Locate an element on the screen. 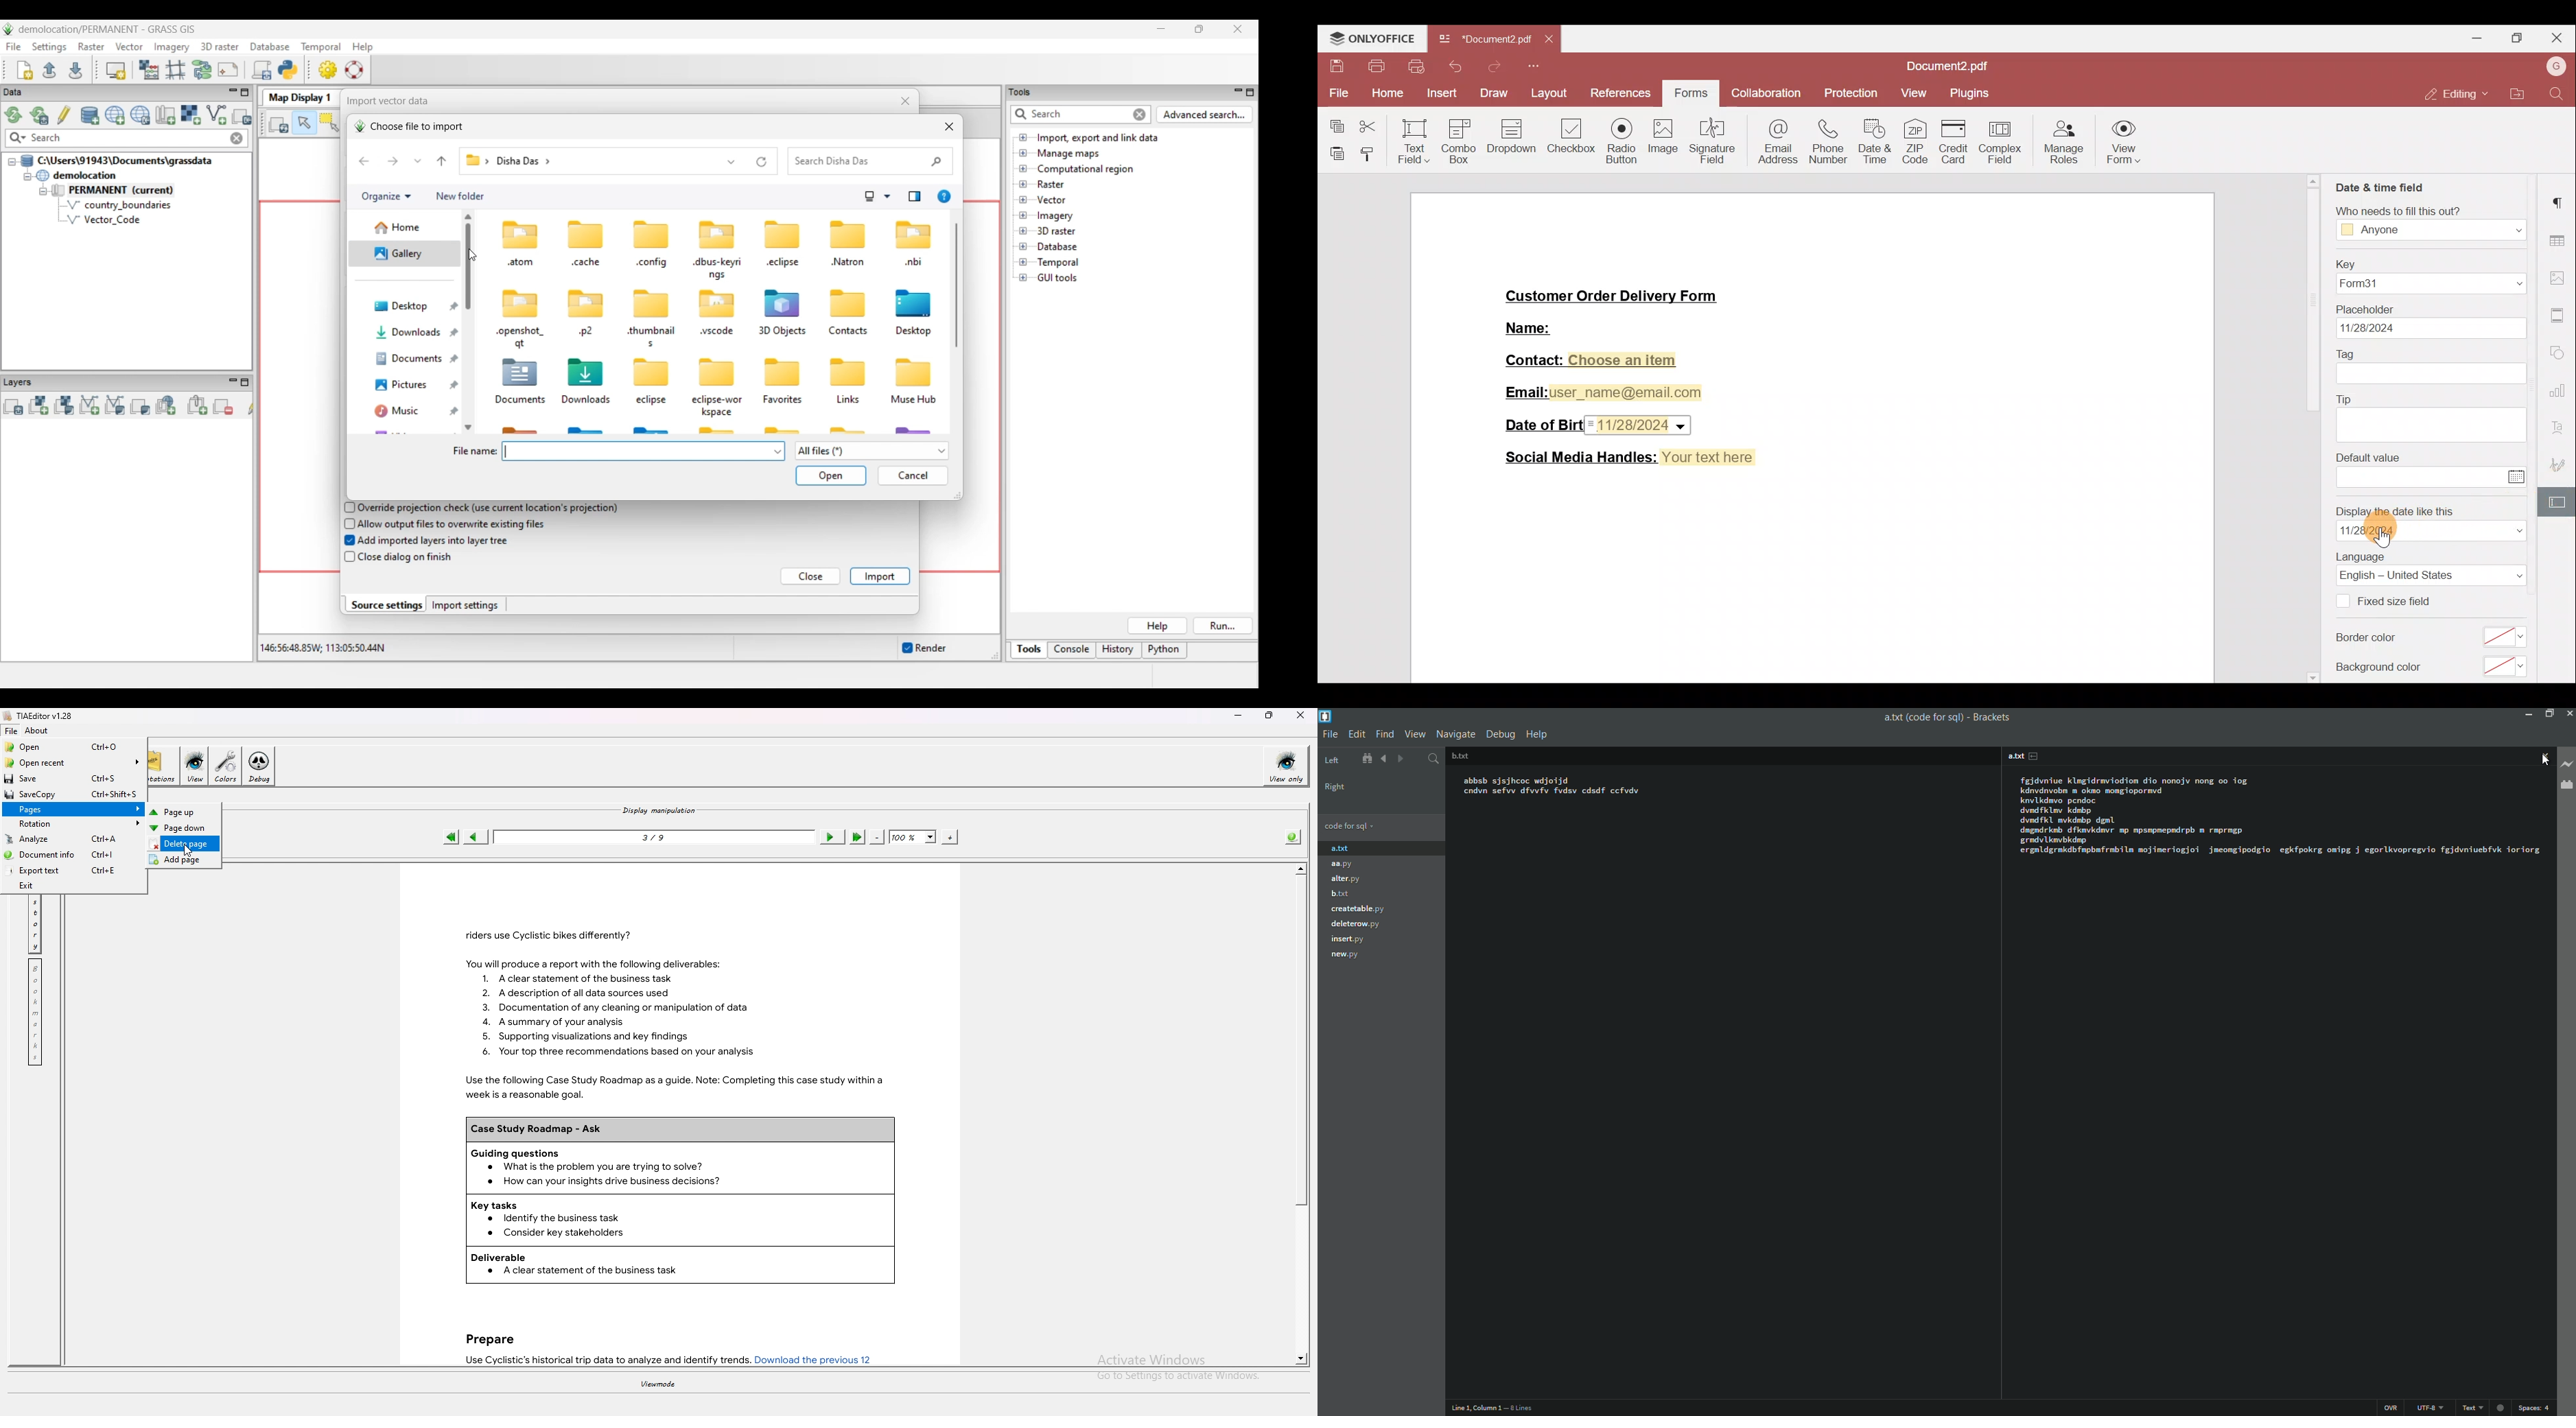 The image size is (2576, 1428). Language  is located at coordinates (2432, 575).